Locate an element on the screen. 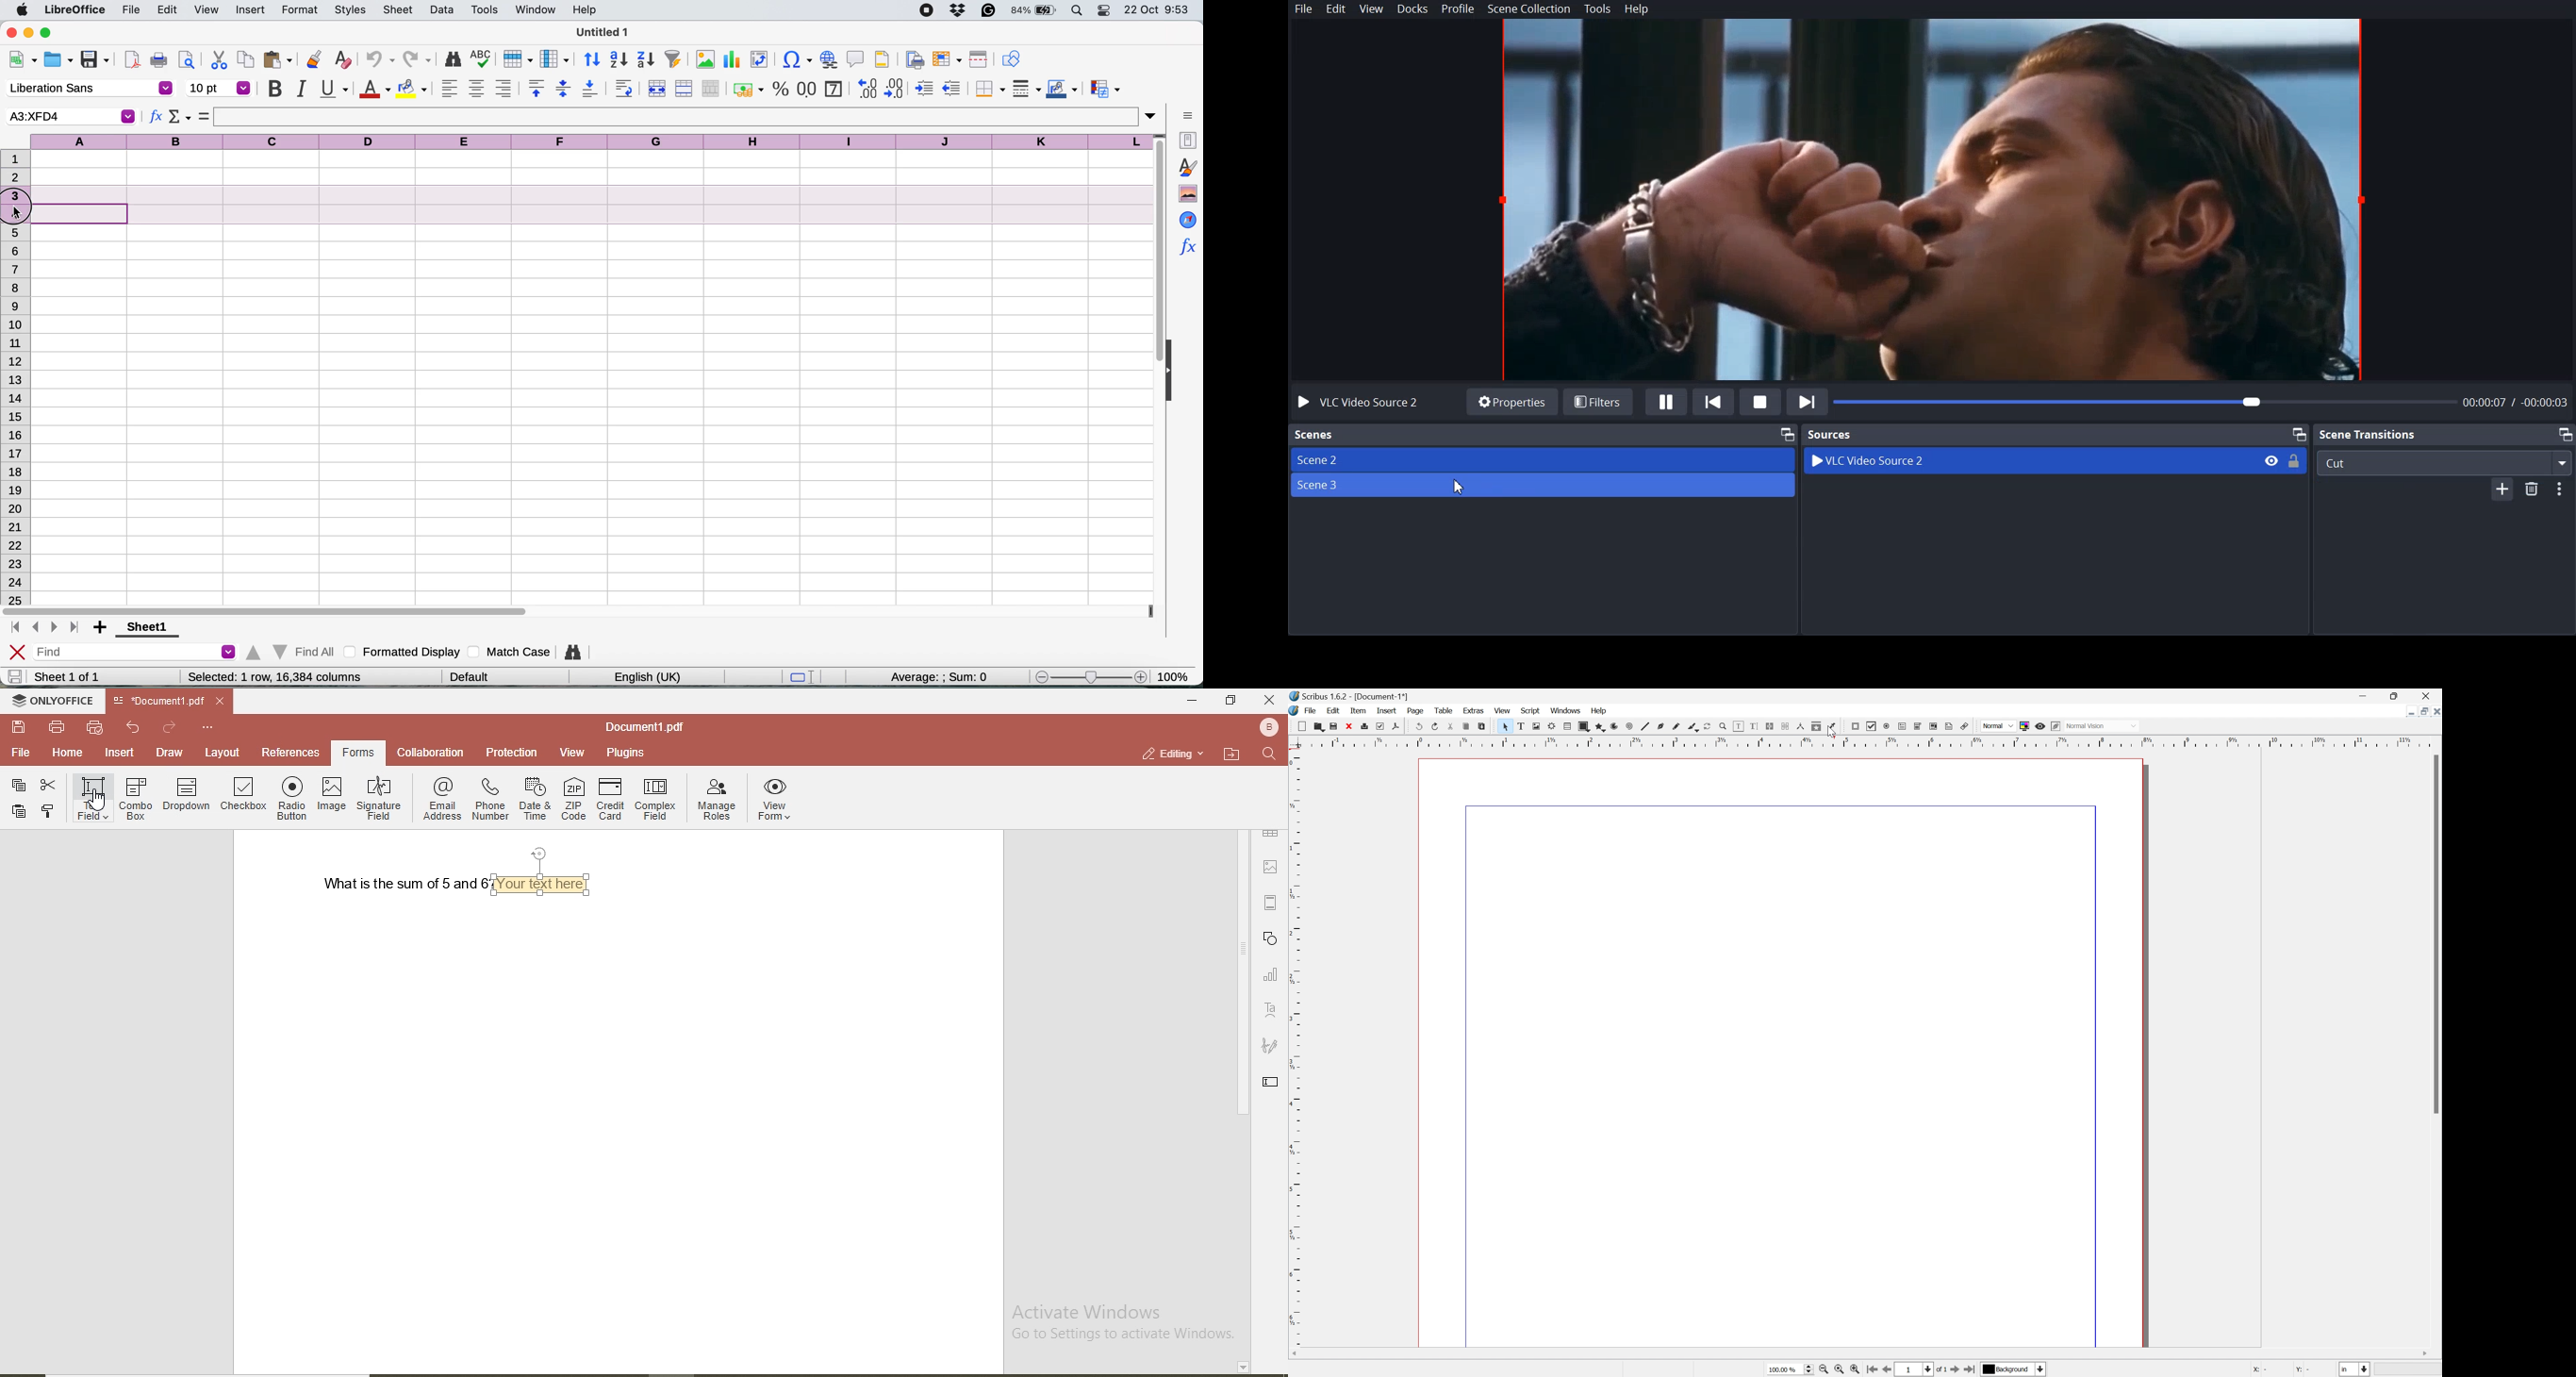  insert hyperlink is located at coordinates (828, 59).